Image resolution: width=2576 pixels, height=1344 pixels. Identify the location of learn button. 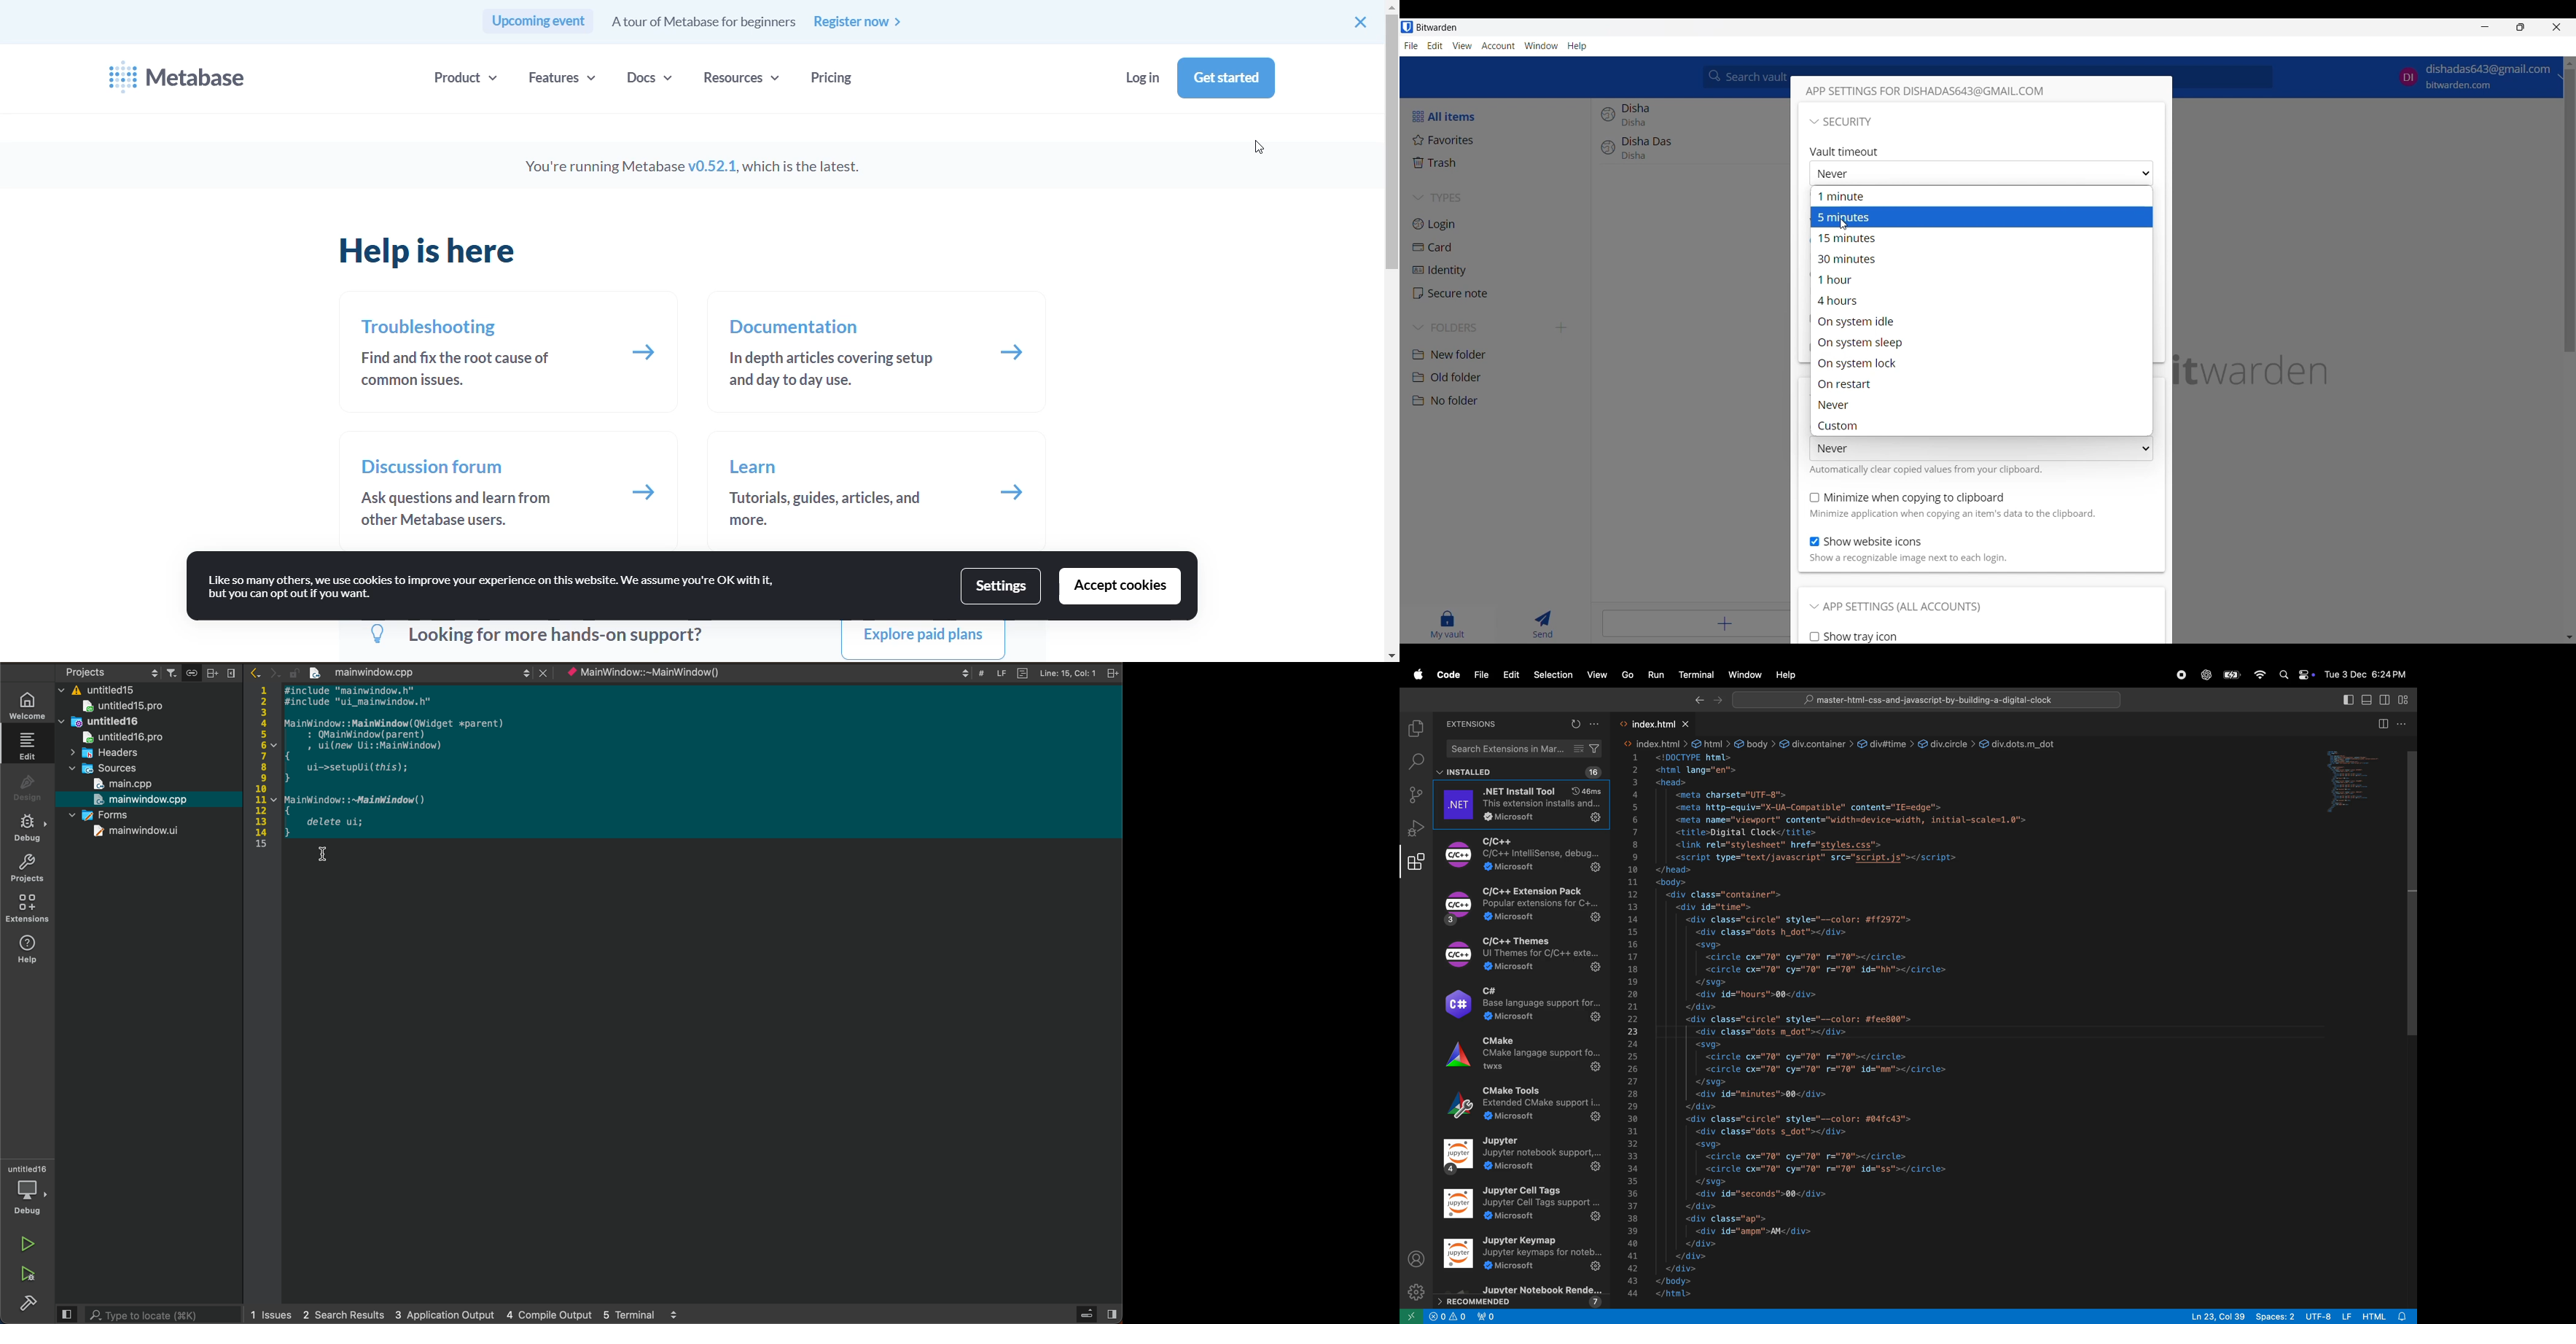
(757, 468).